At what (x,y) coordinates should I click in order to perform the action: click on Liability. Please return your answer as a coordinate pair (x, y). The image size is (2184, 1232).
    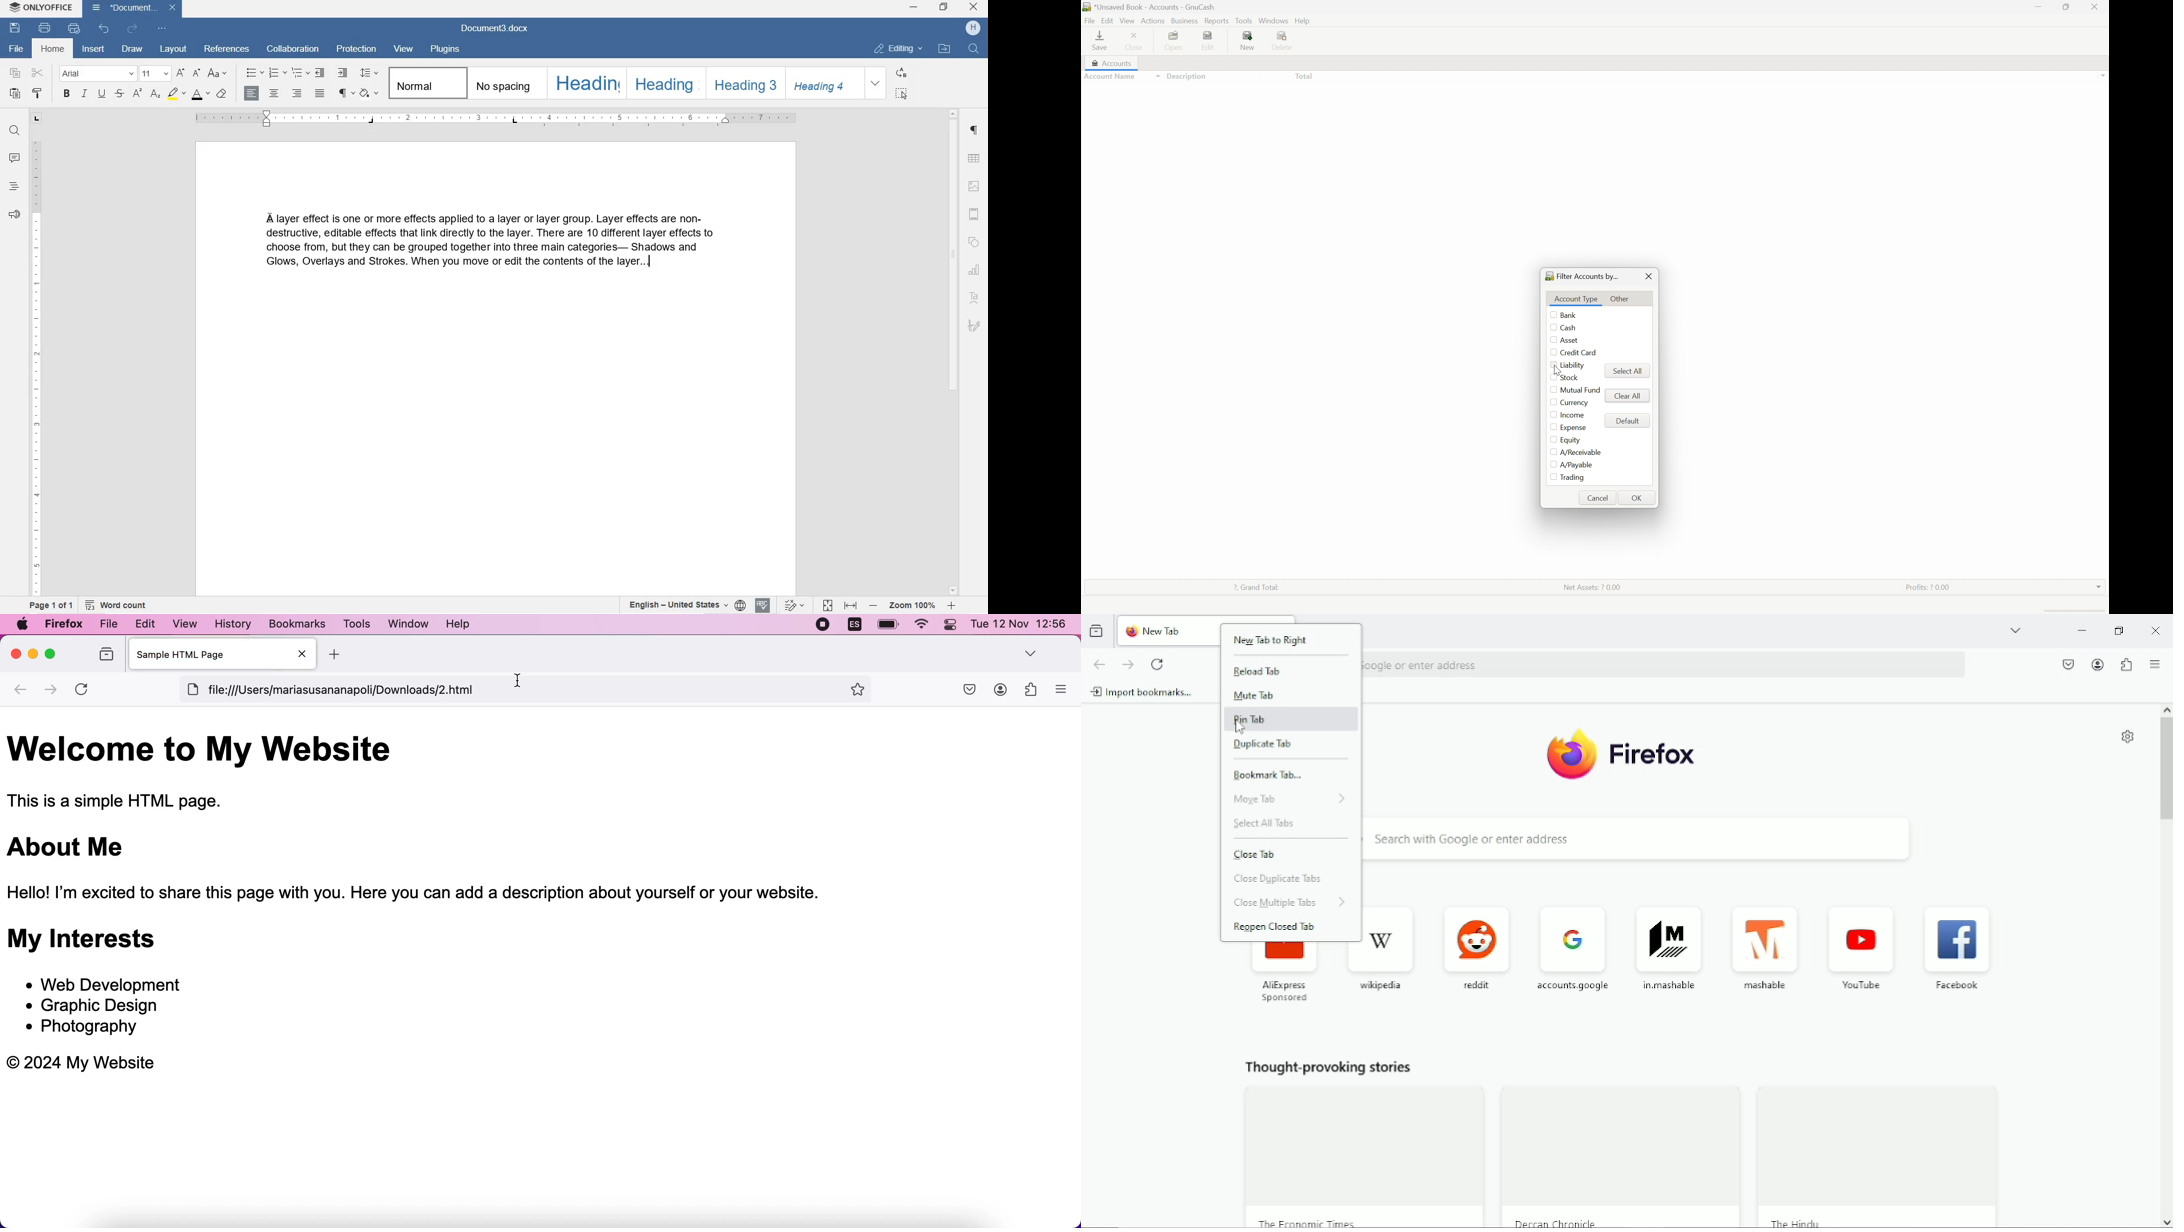
    Looking at the image, I should click on (1573, 366).